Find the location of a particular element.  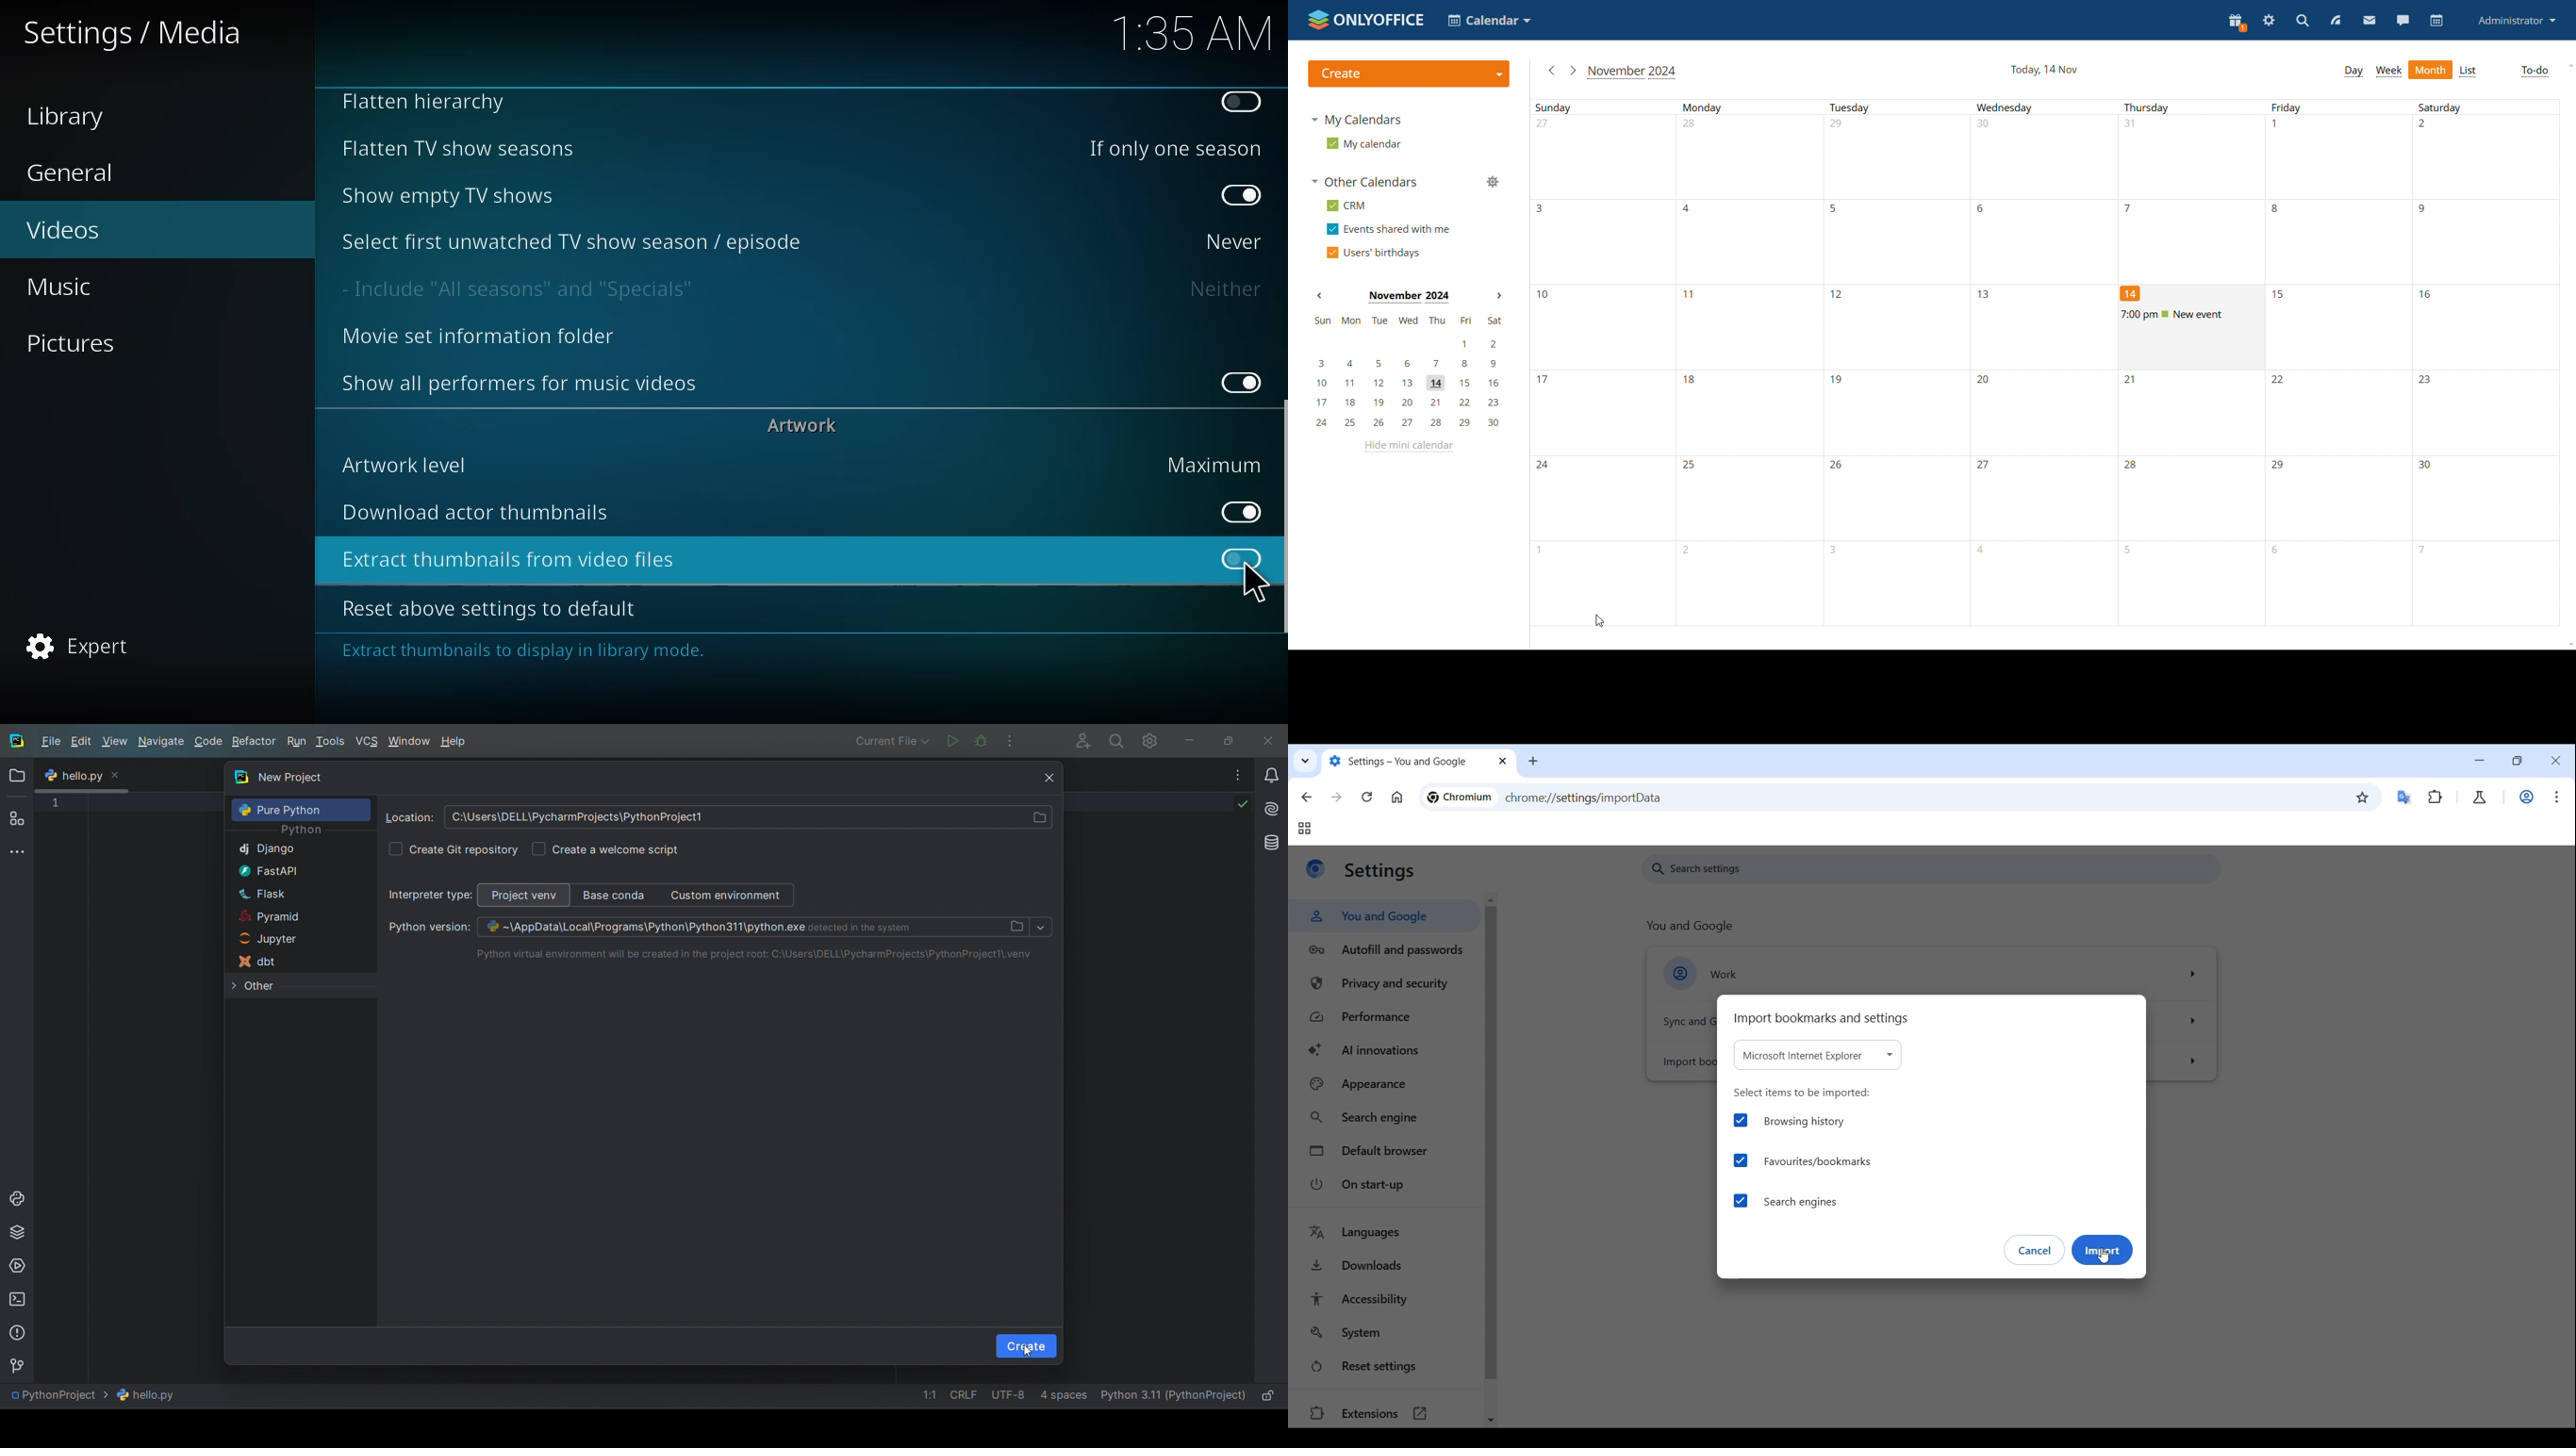

close is located at coordinates (1042, 776).